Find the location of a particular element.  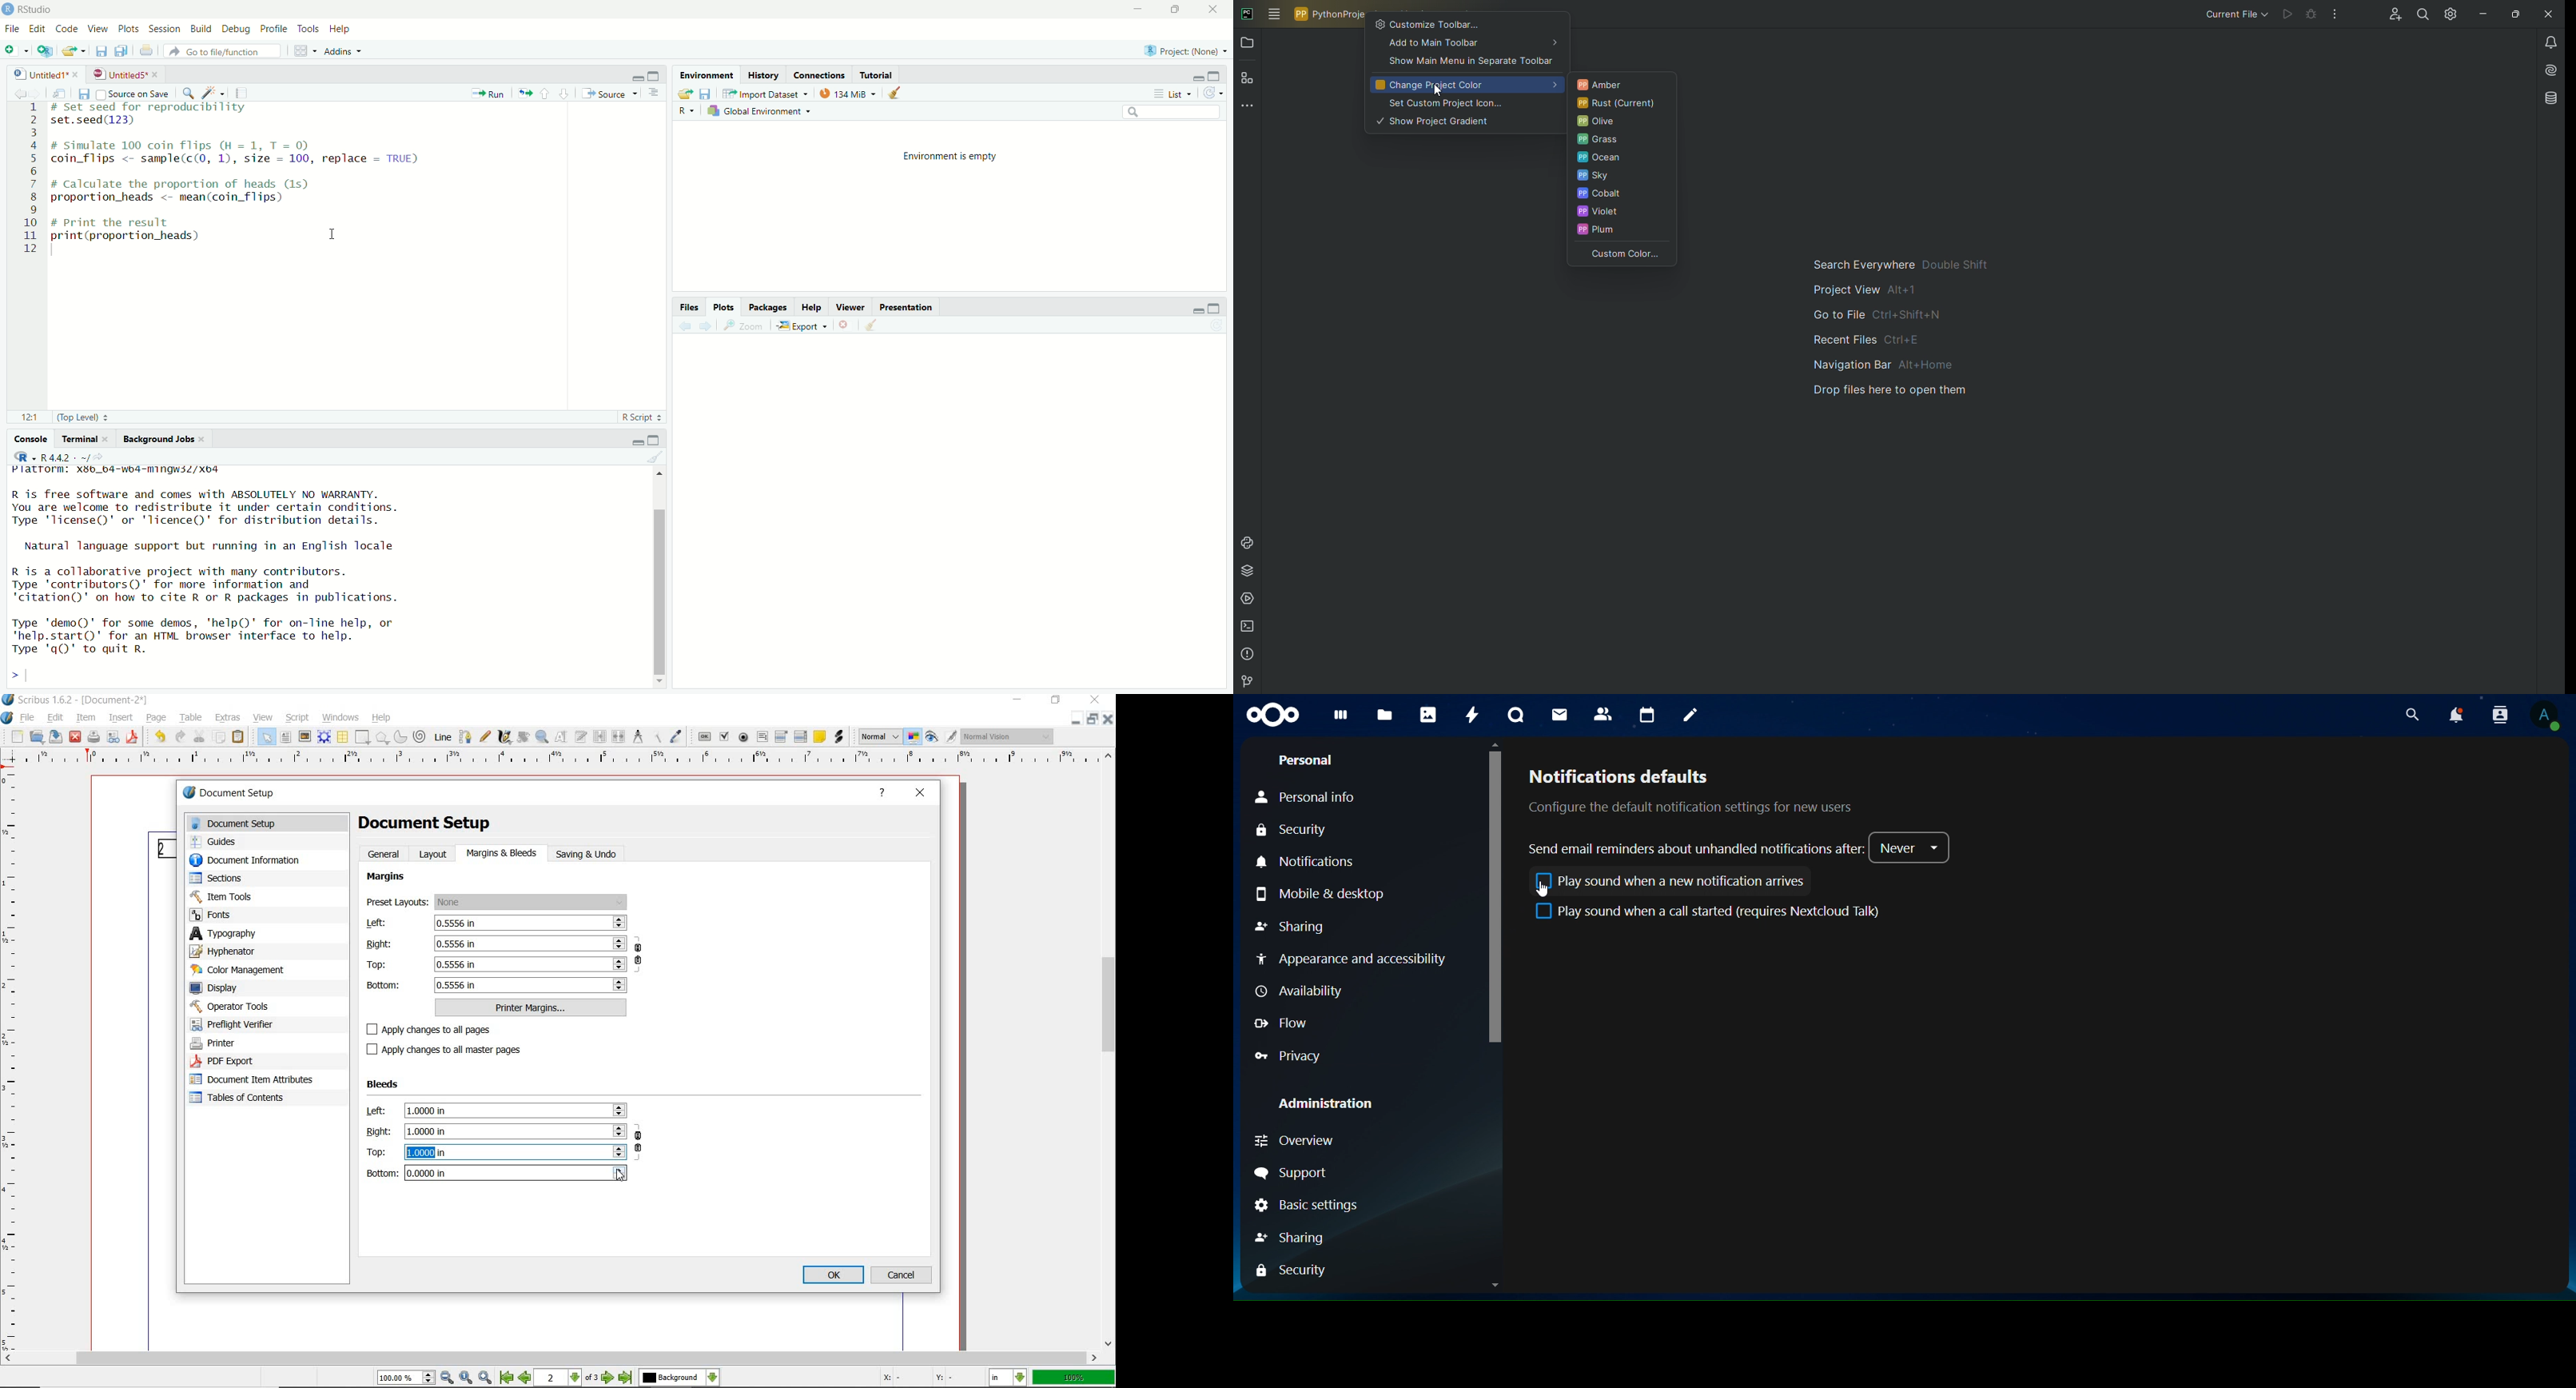

First Page is located at coordinates (506, 1379).